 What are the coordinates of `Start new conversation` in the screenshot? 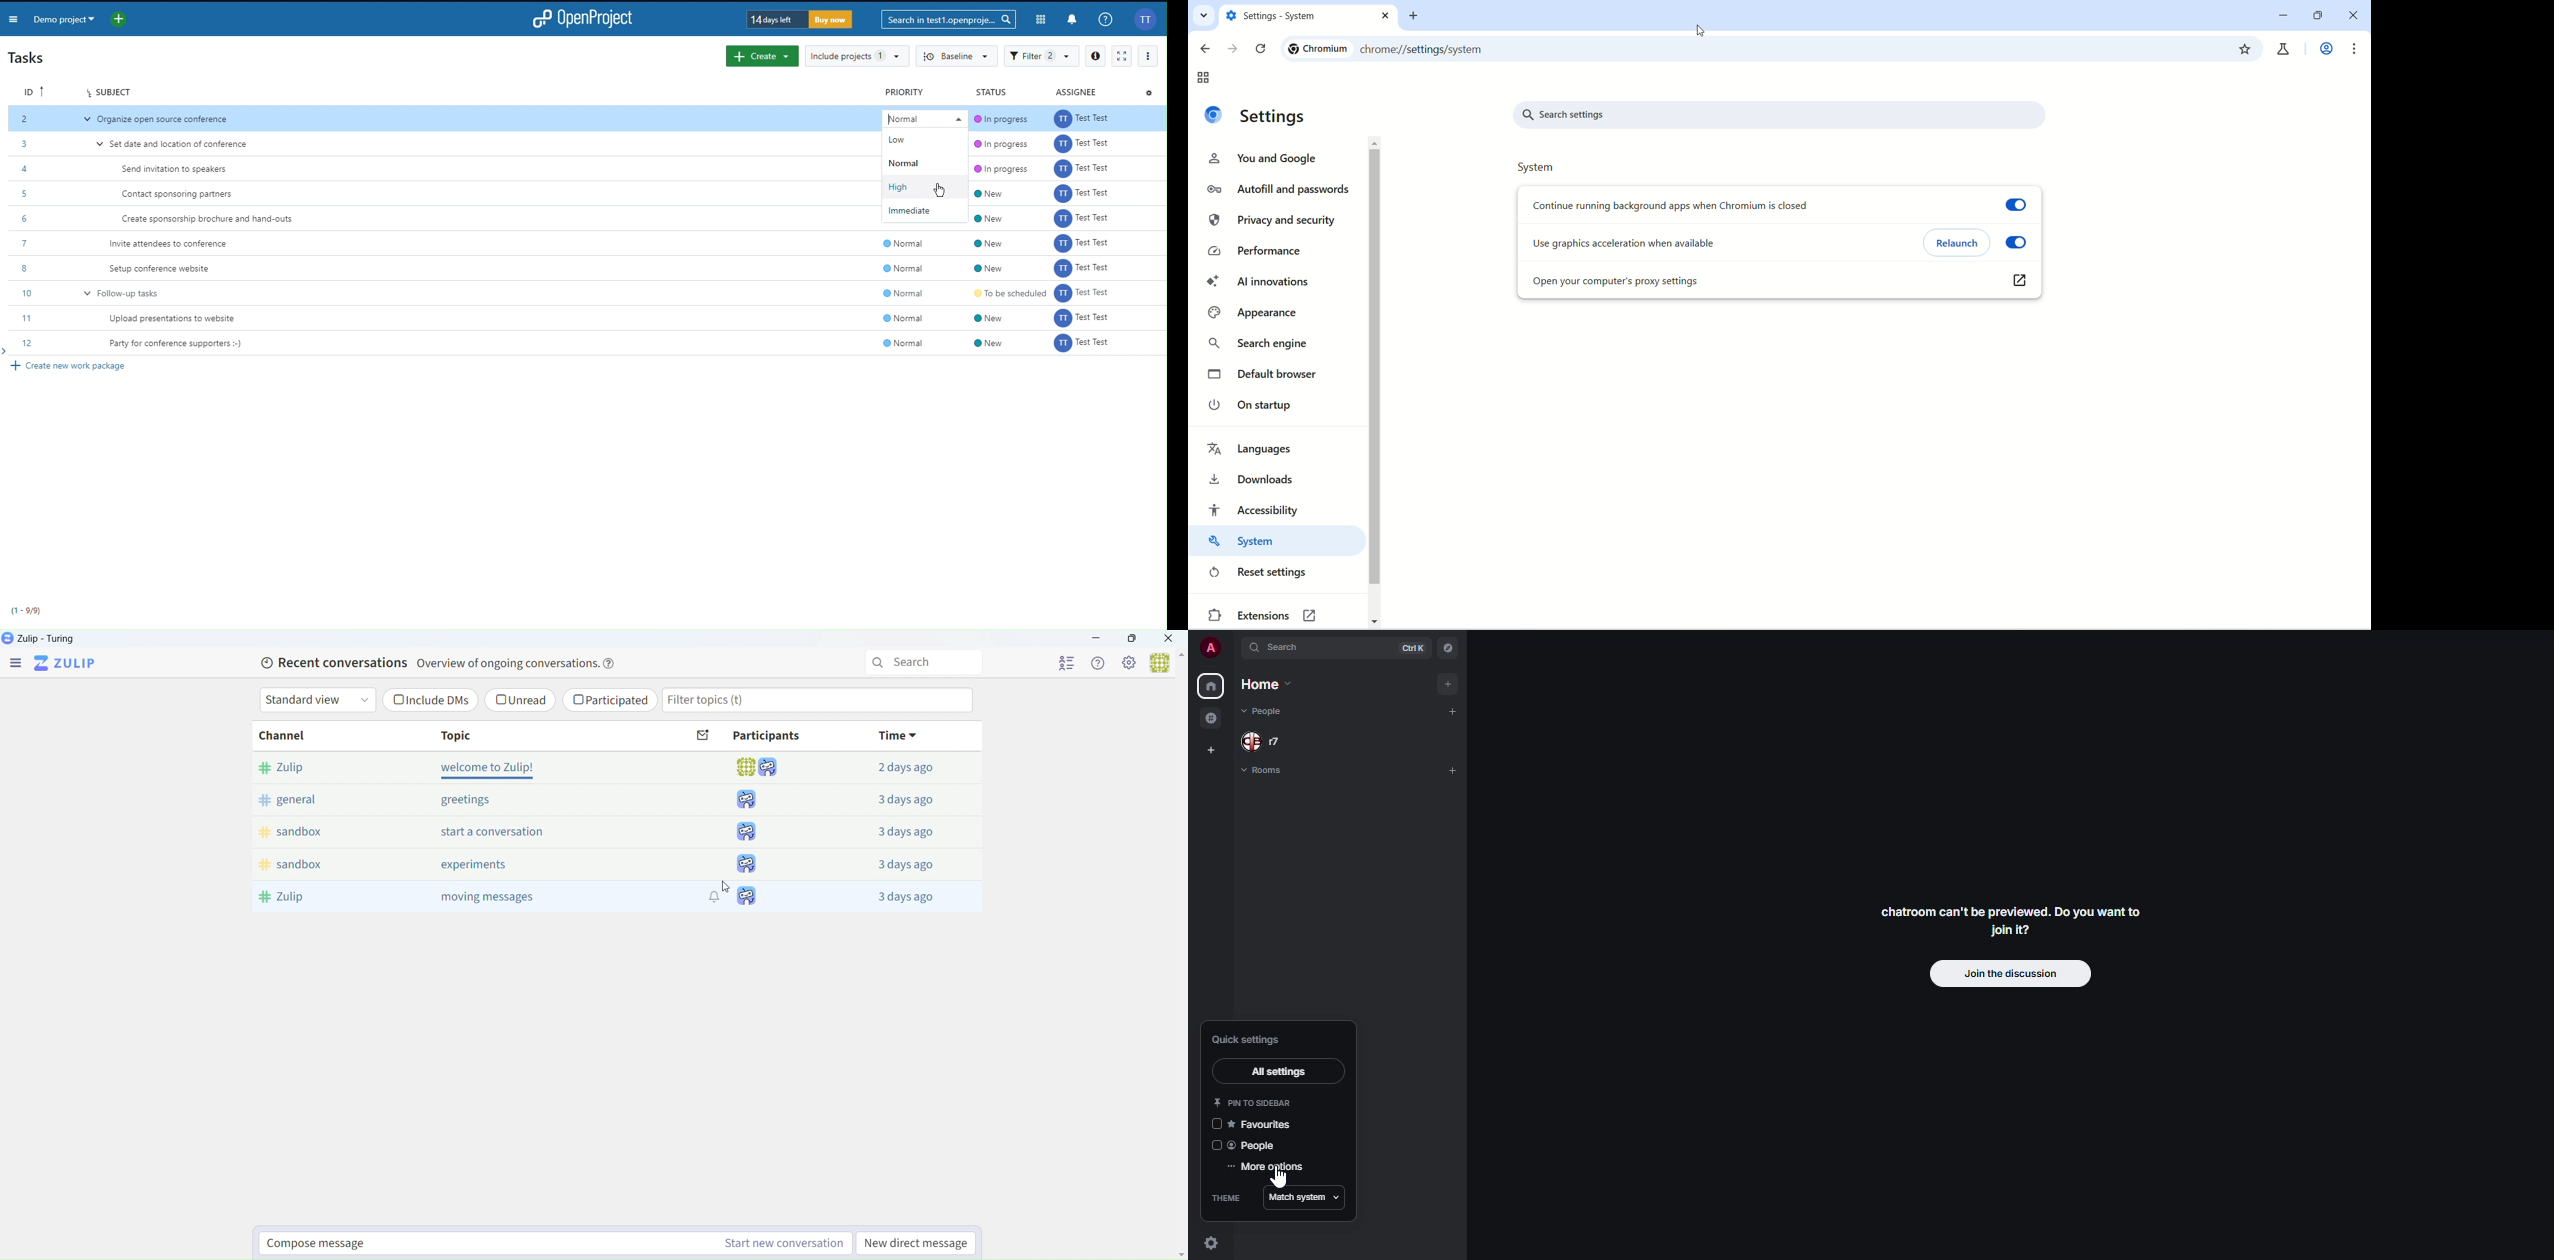 It's located at (556, 1245).